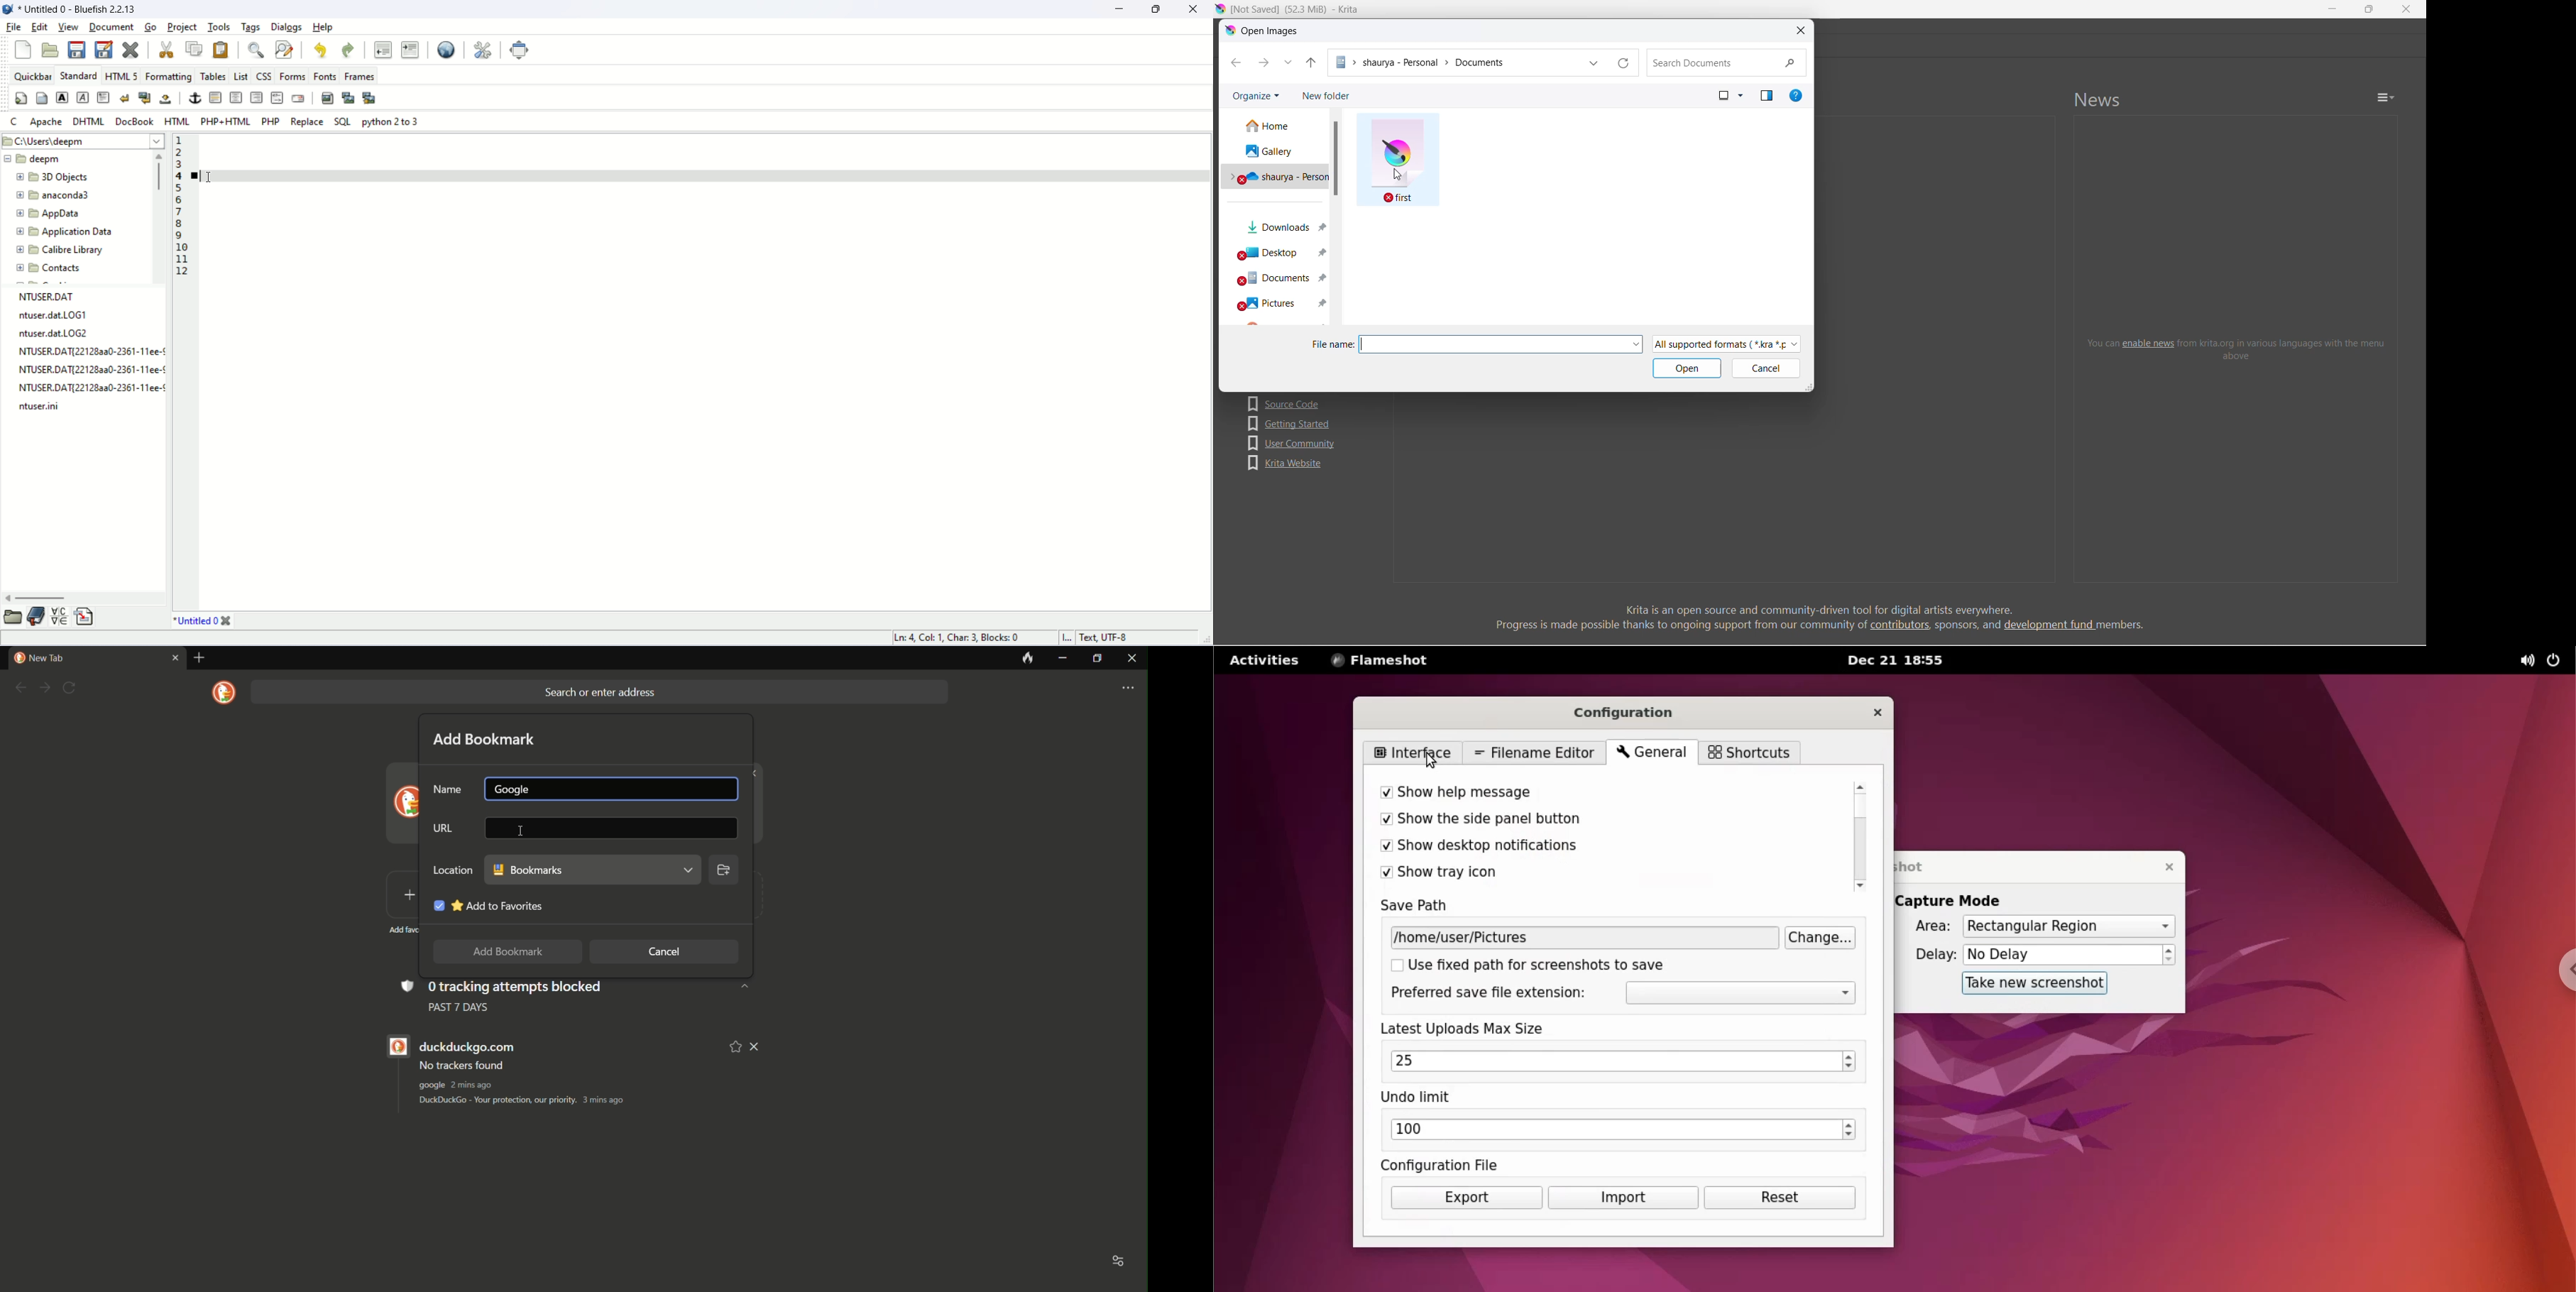  What do you see at coordinates (1333, 344) in the screenshot?
I see `file name` at bounding box center [1333, 344].